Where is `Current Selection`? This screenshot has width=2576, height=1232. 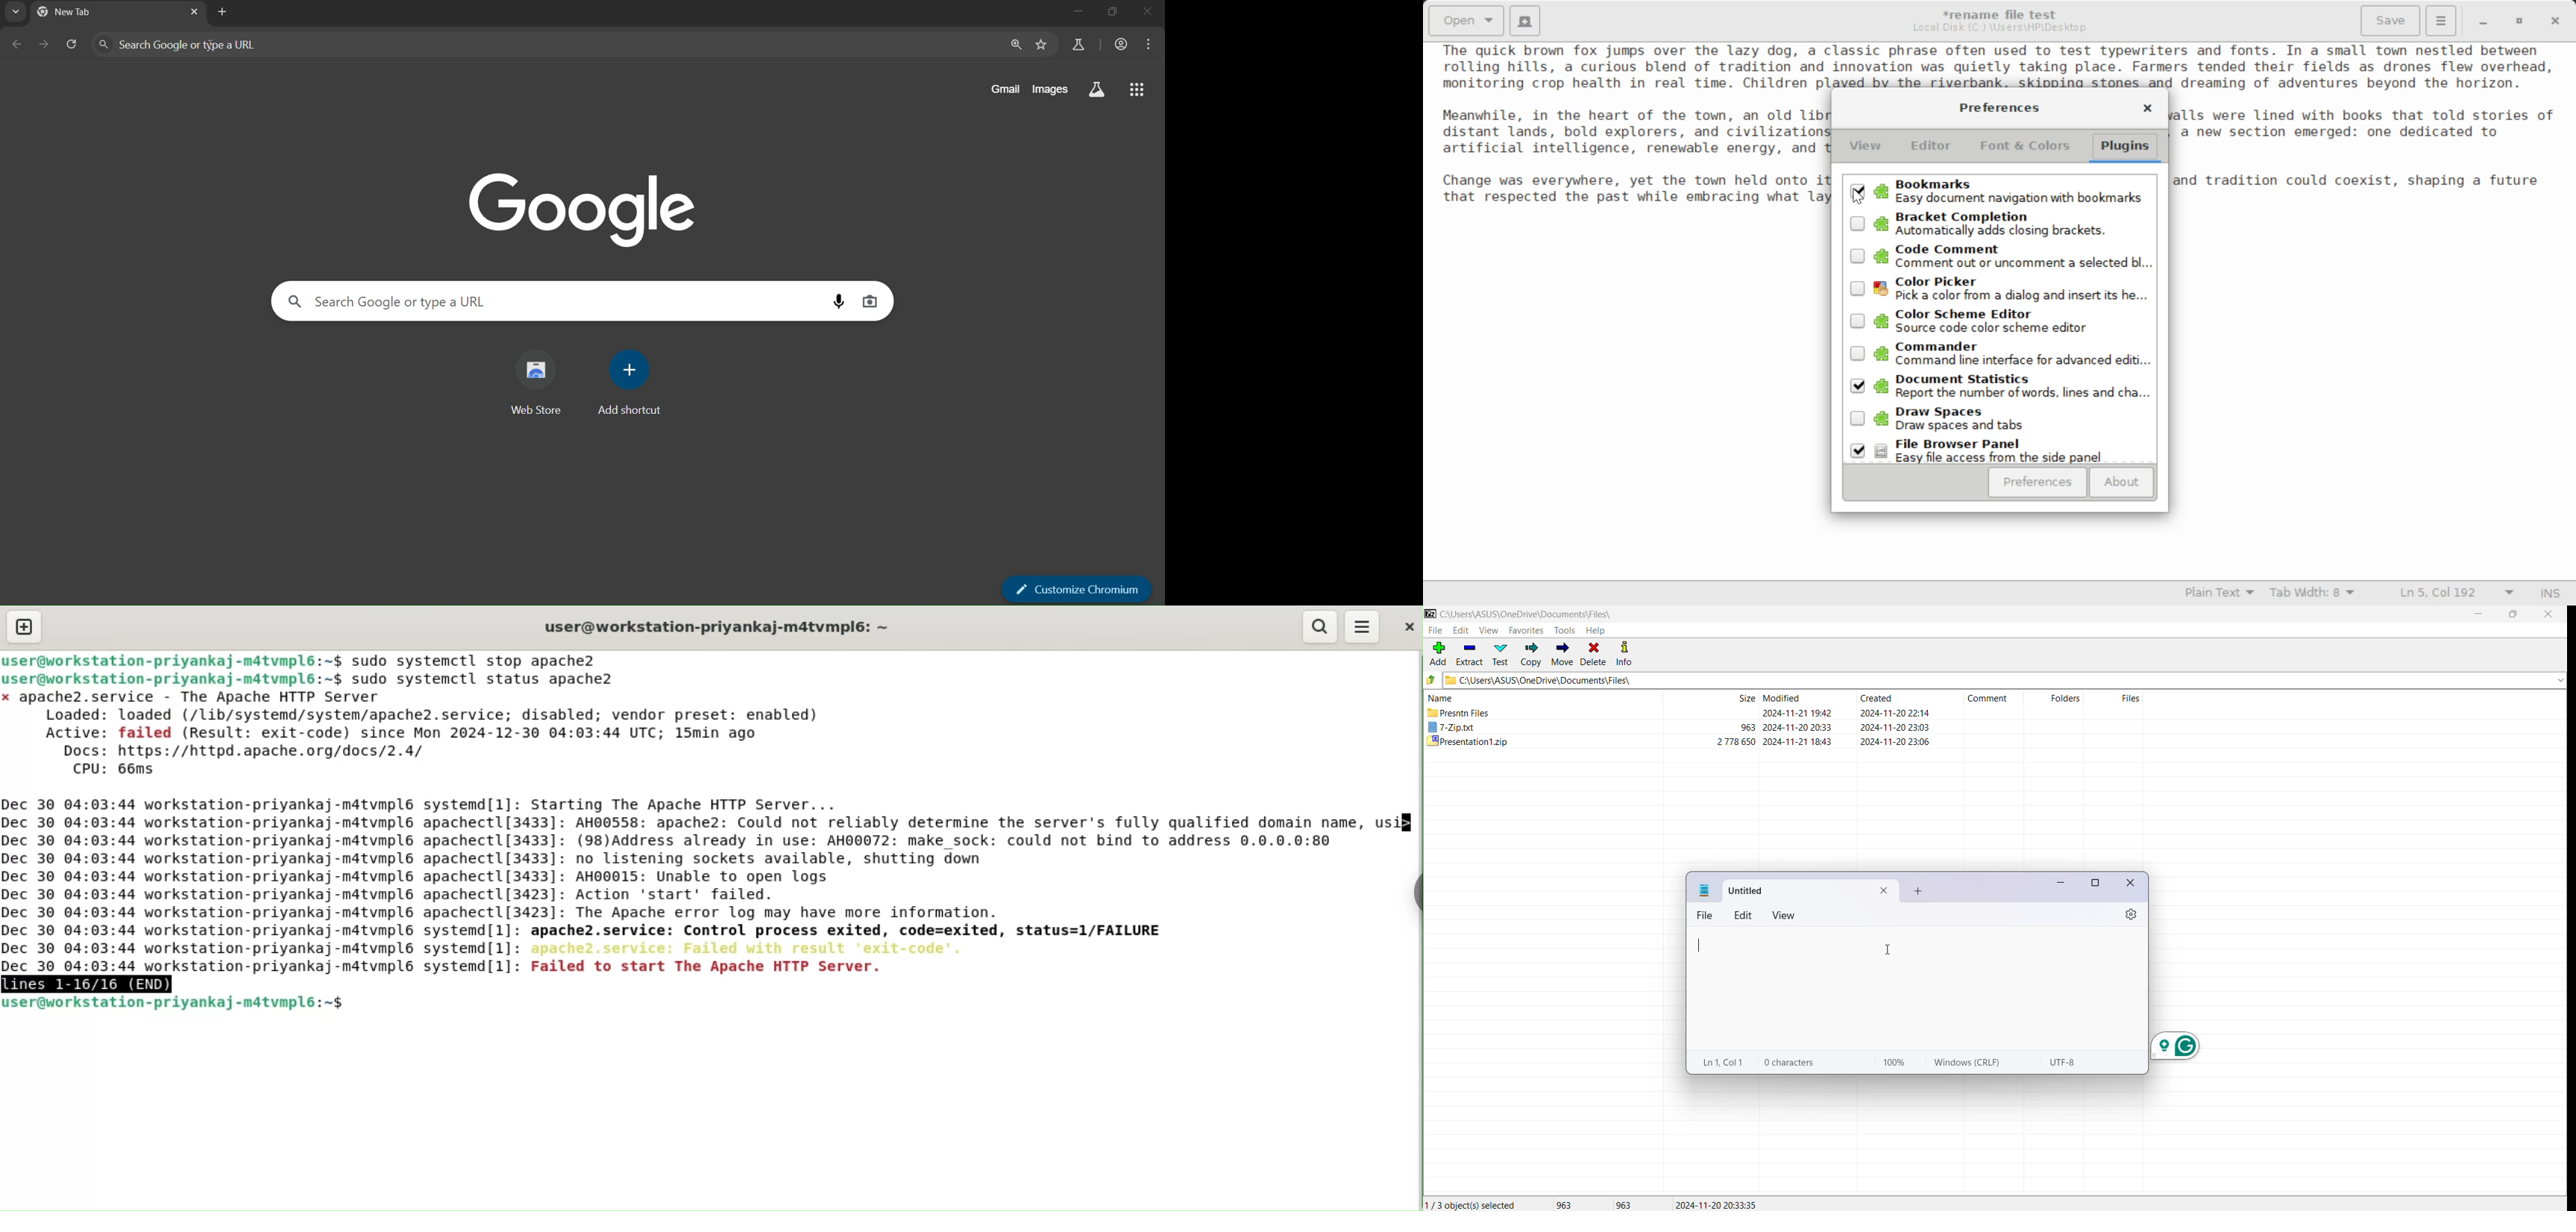 Current Selection is located at coordinates (1472, 1204).